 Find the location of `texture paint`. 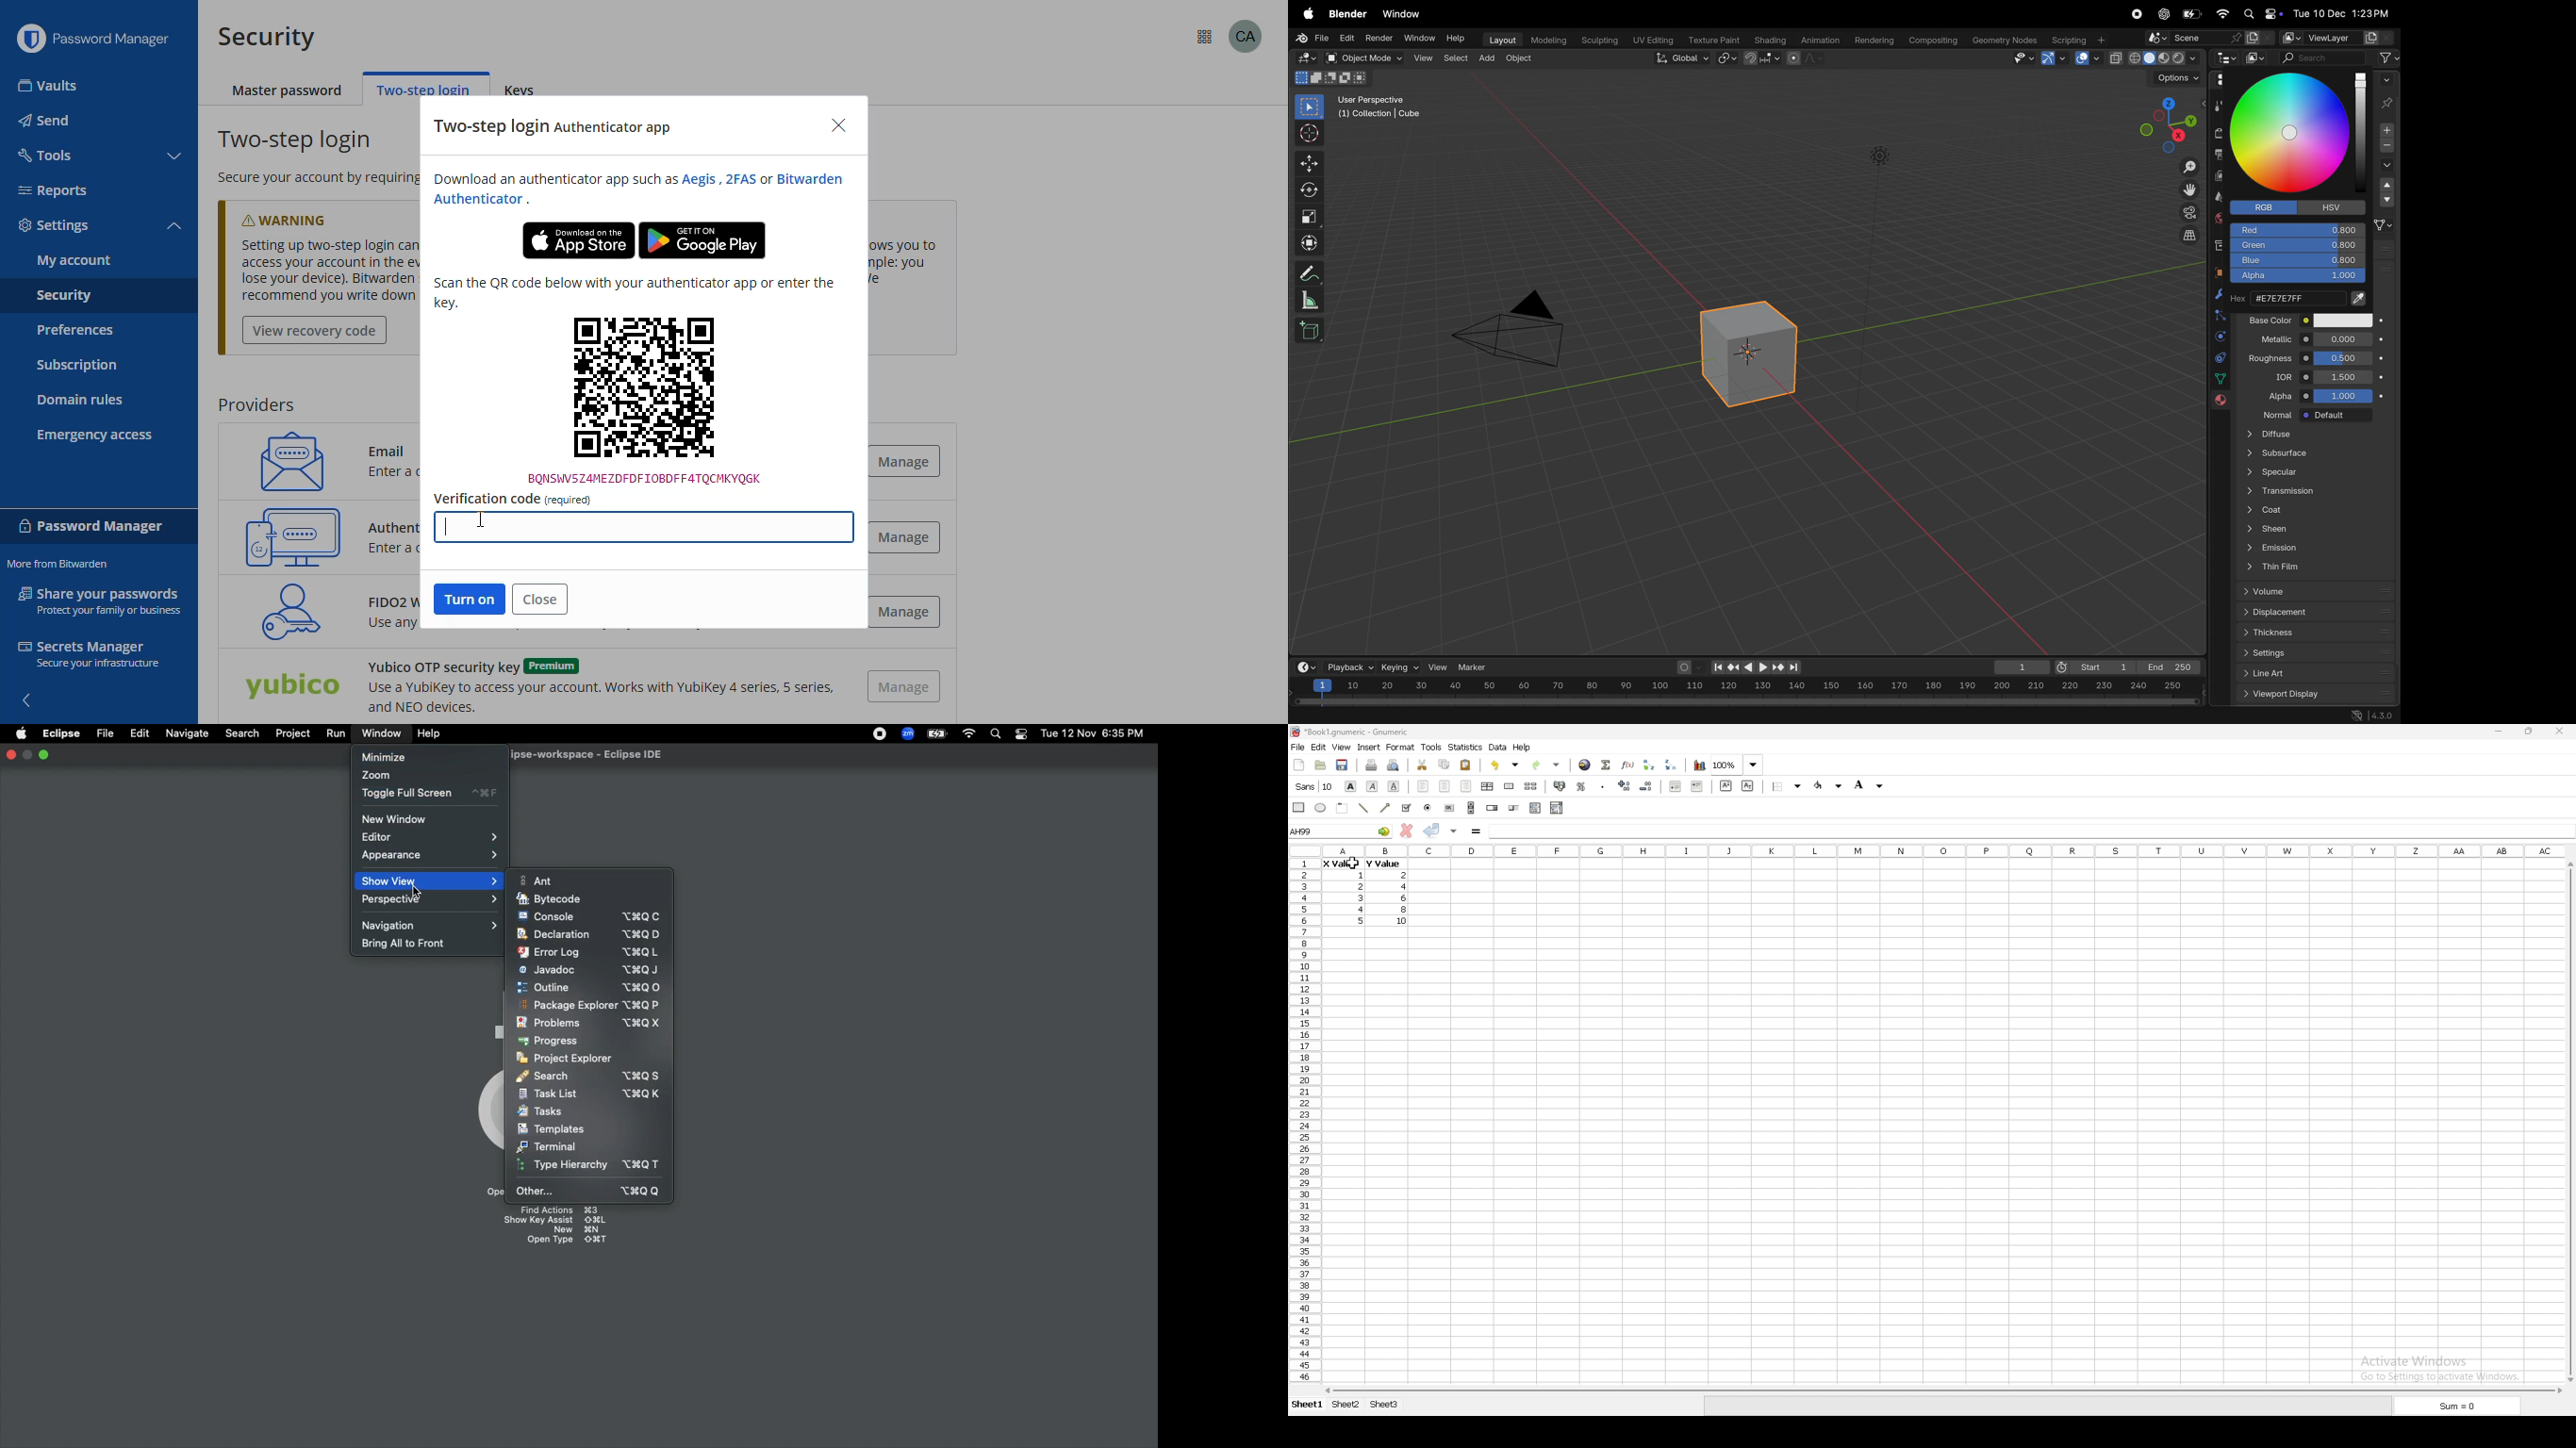

texture paint is located at coordinates (1713, 37).